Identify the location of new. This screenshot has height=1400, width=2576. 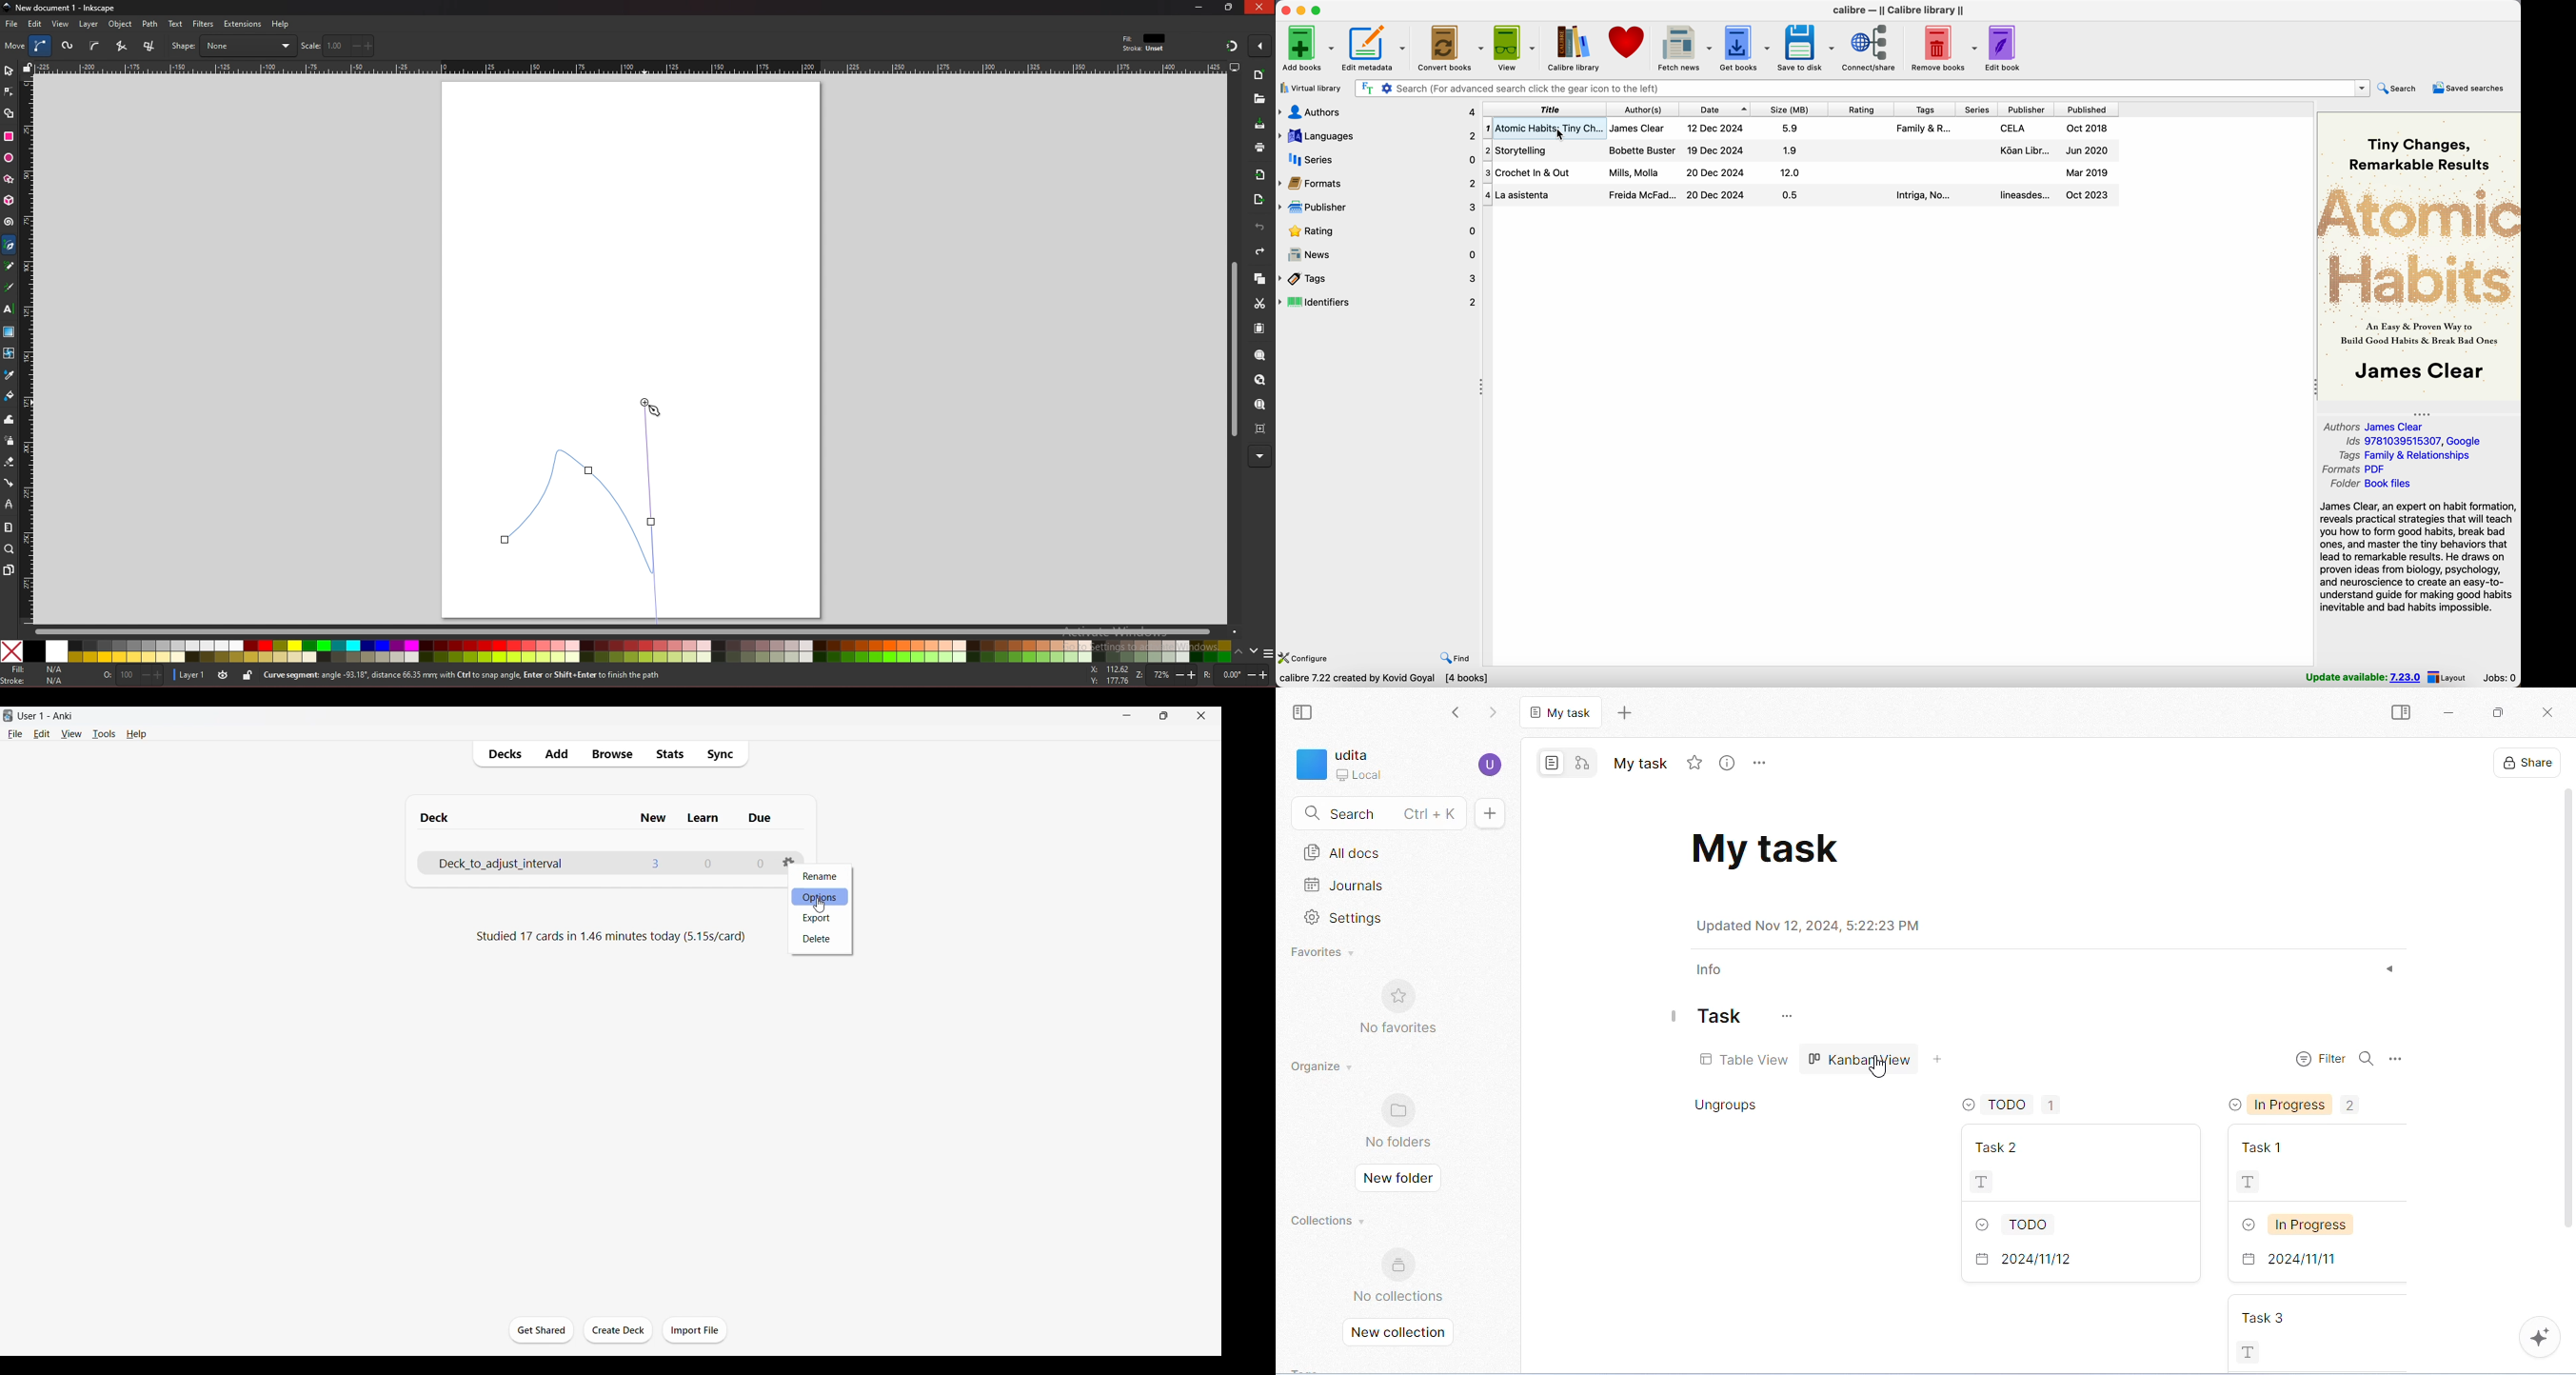
(1259, 99).